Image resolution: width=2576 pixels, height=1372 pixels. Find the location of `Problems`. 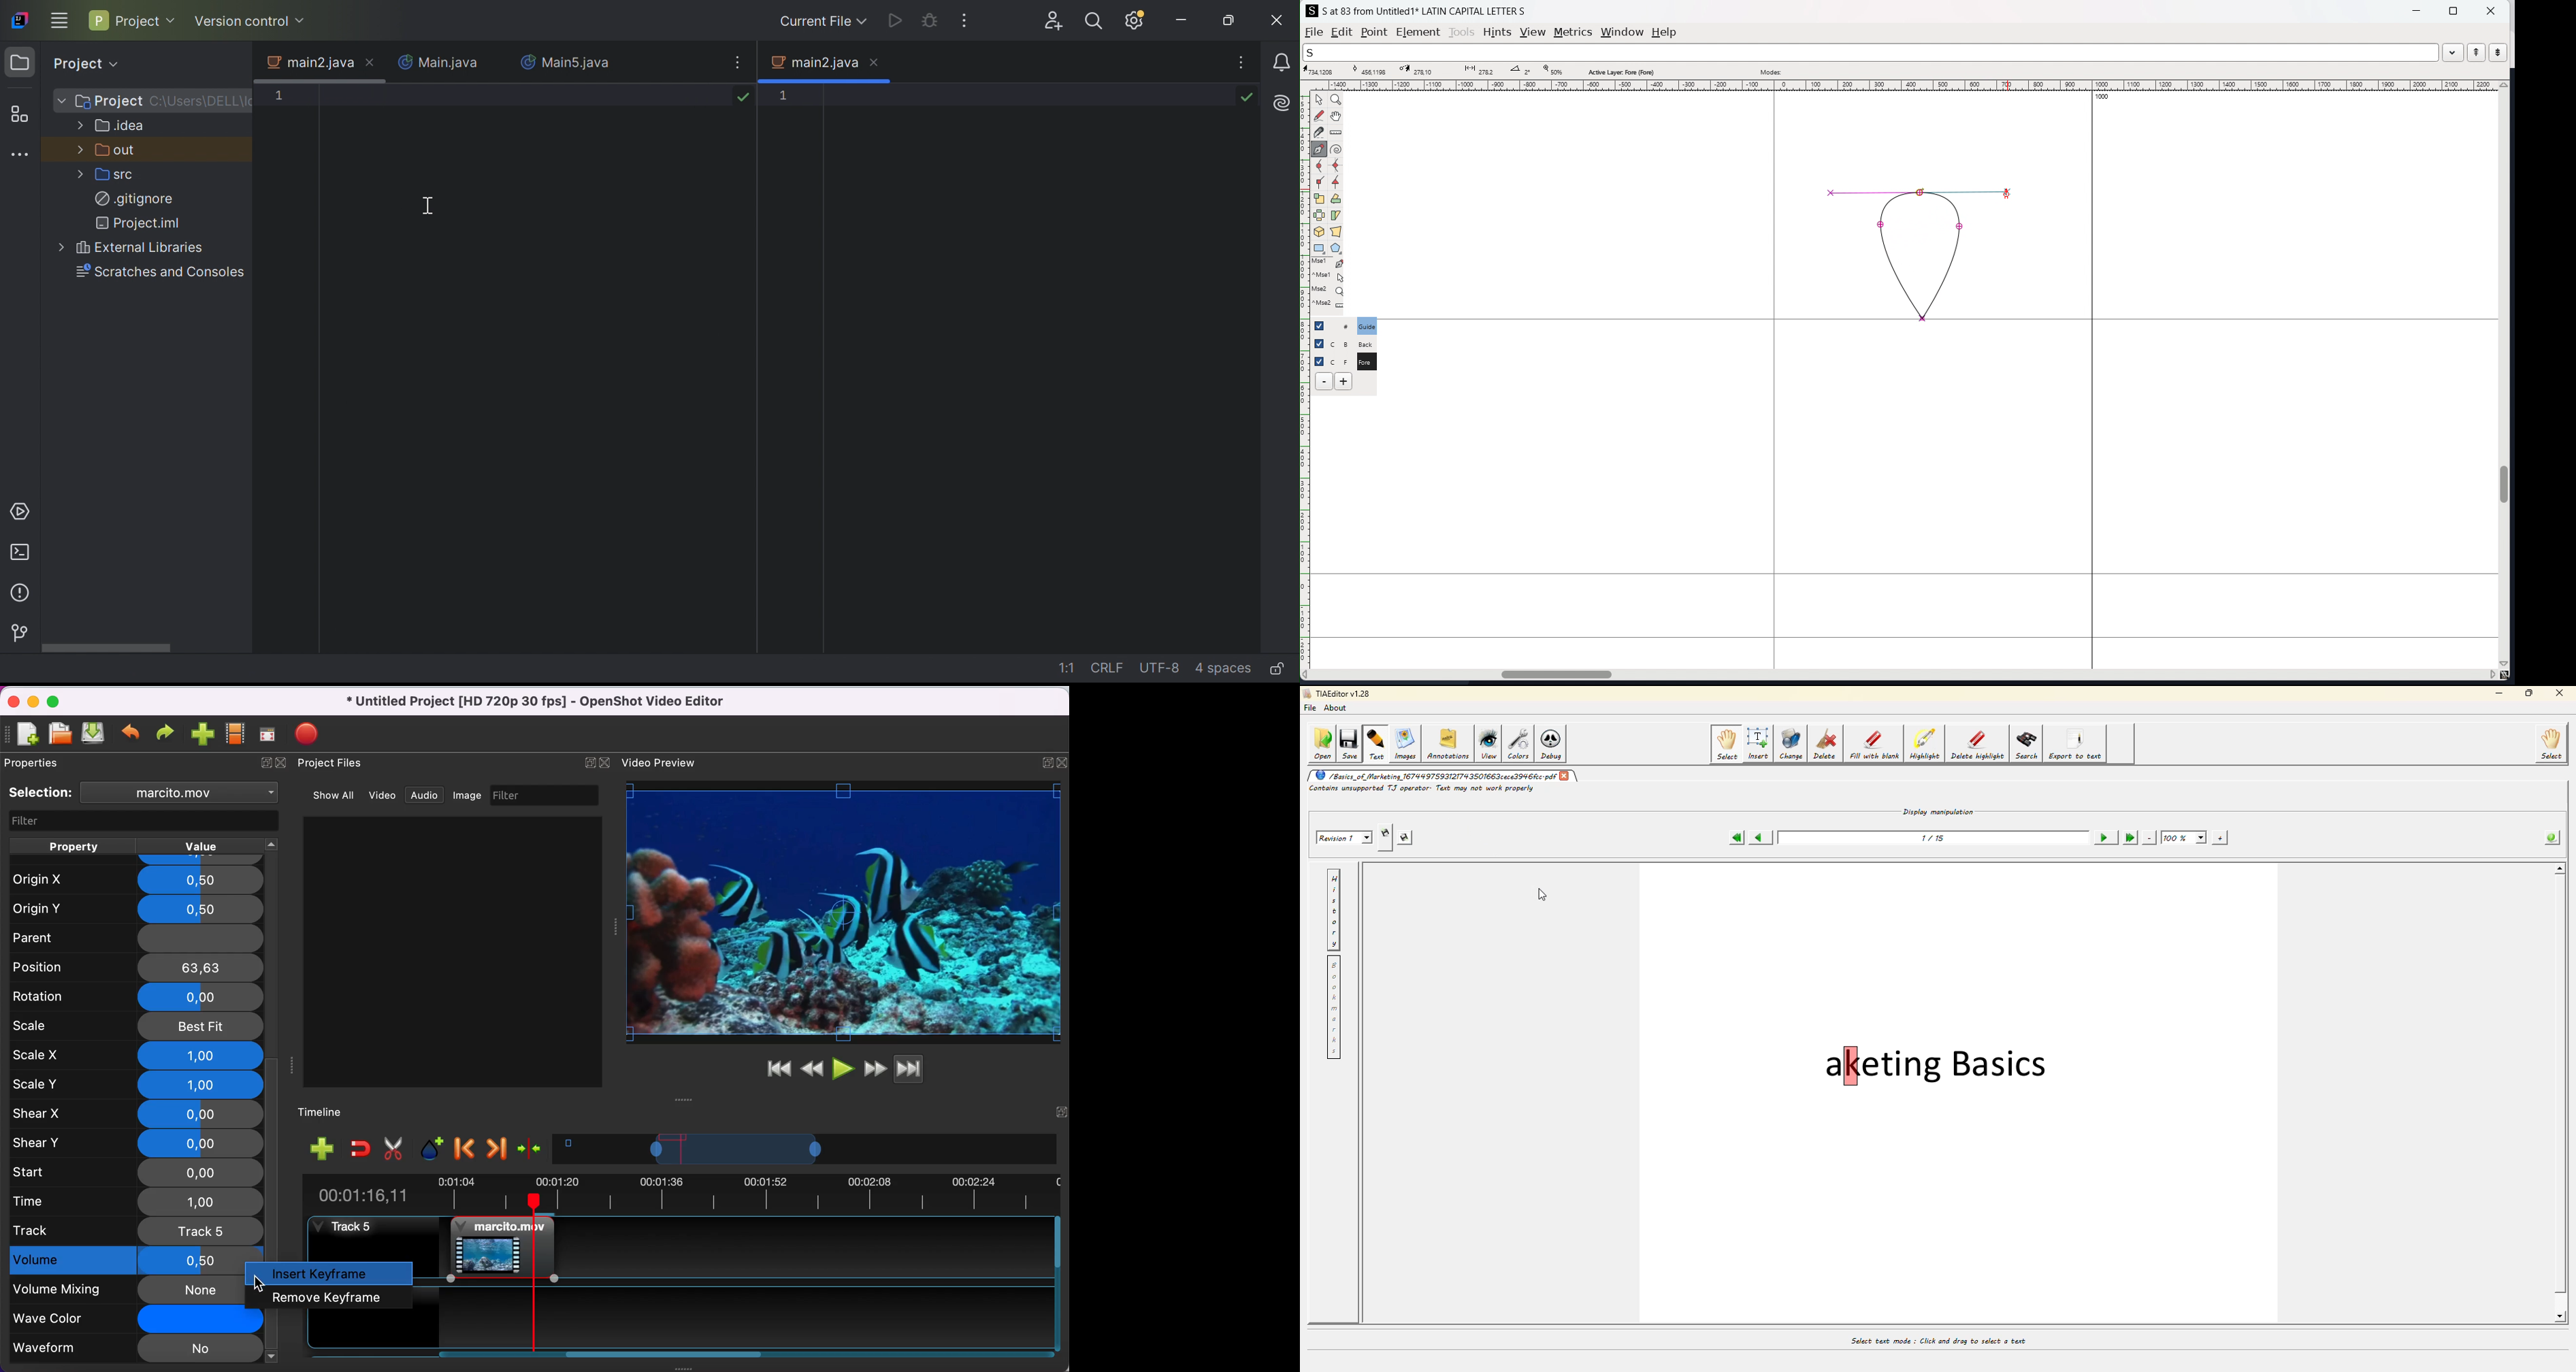

Problems is located at coordinates (24, 594).